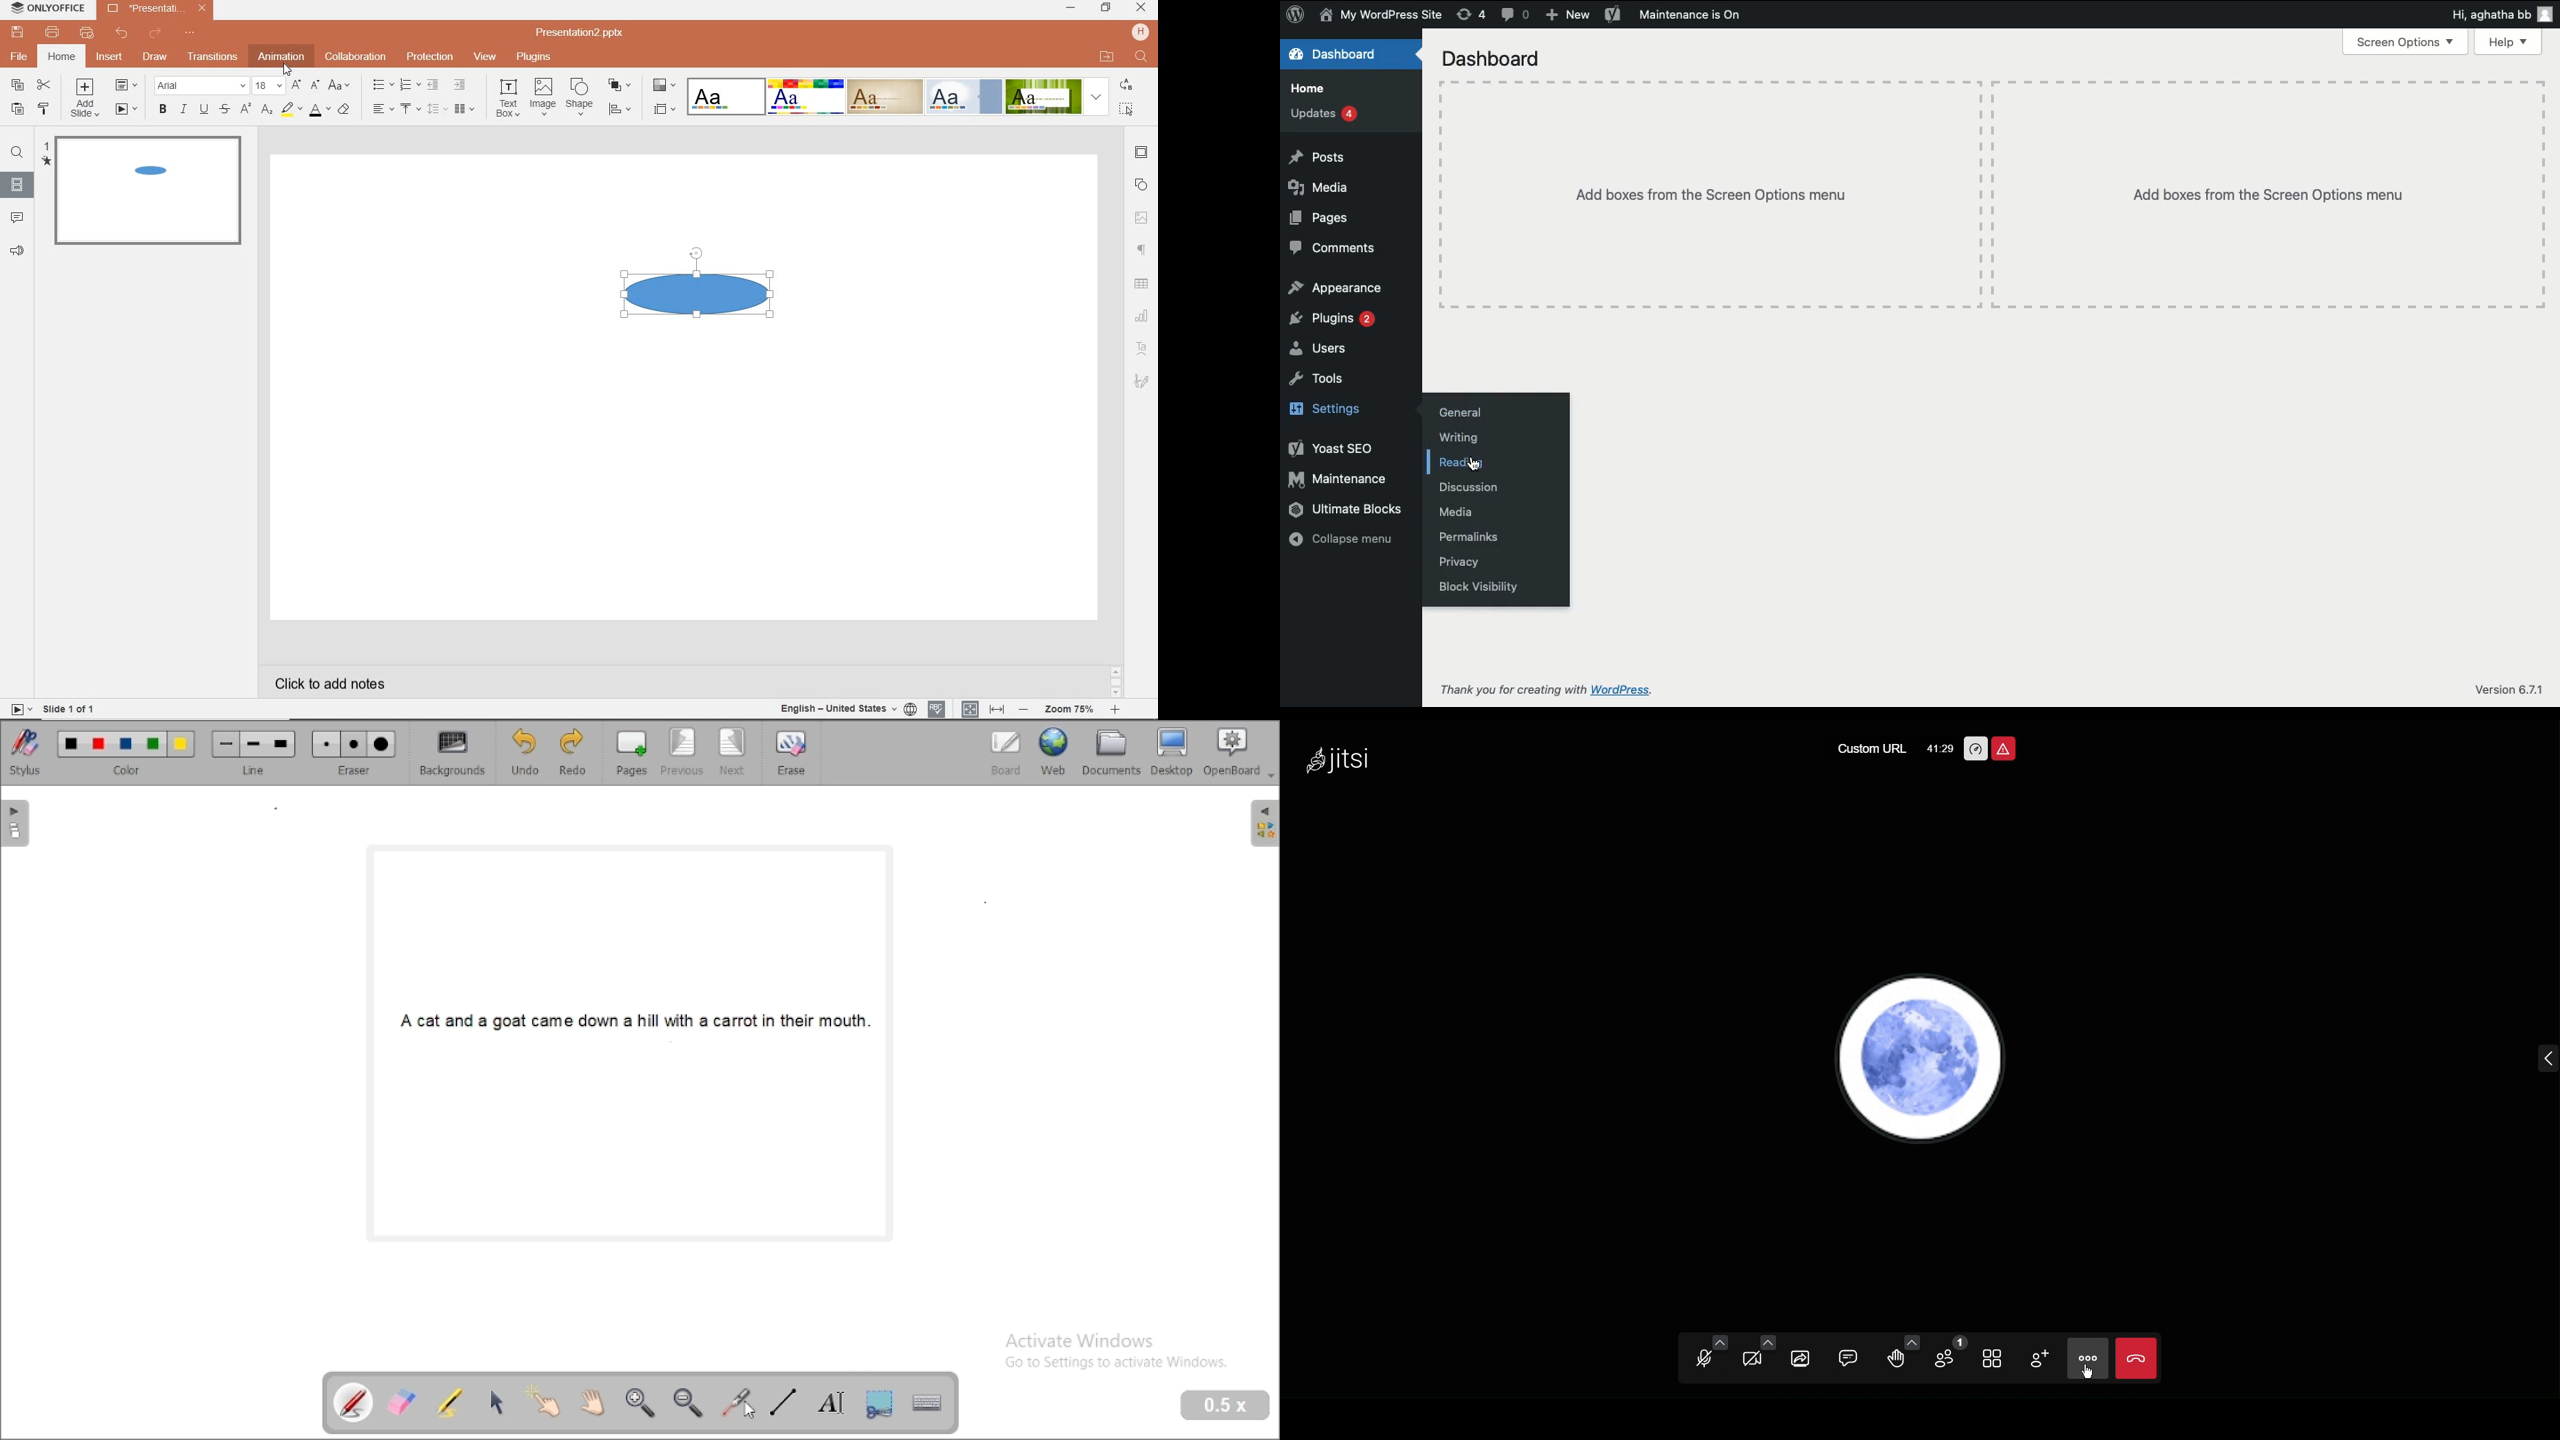  What do you see at coordinates (784, 1401) in the screenshot?
I see `draw lines` at bounding box center [784, 1401].